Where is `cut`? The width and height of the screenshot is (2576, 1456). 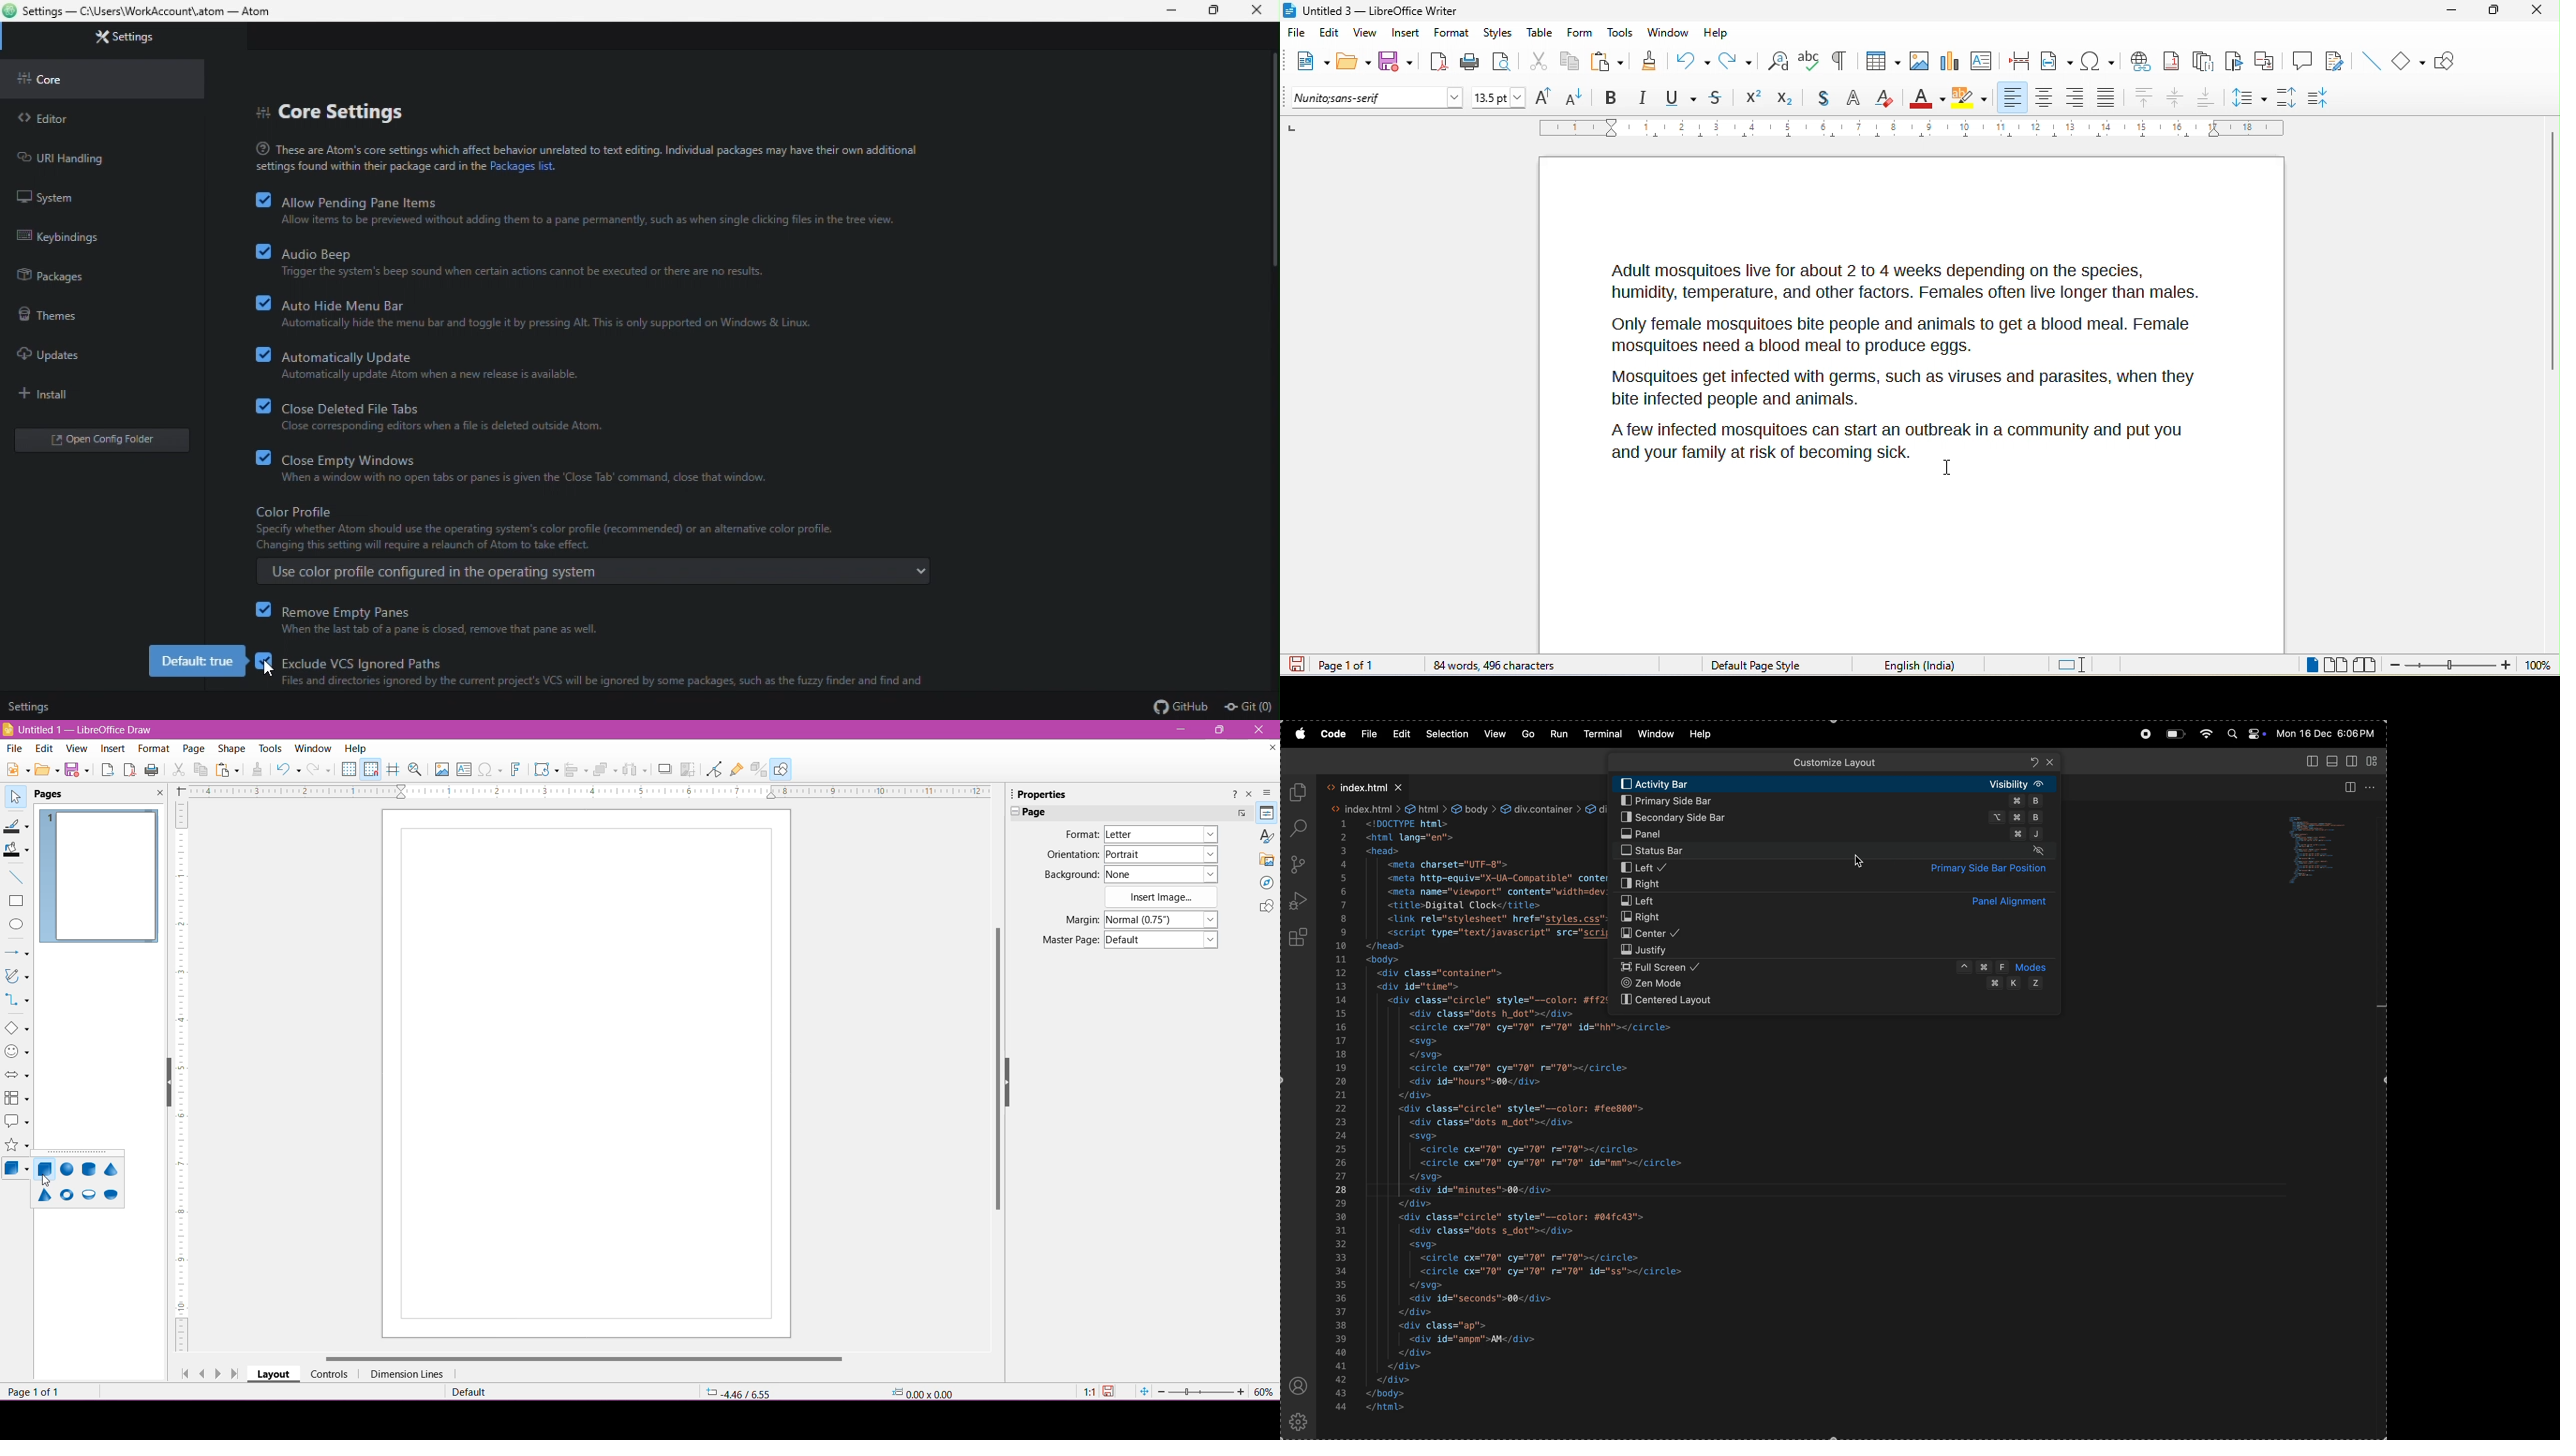 cut is located at coordinates (1539, 63).